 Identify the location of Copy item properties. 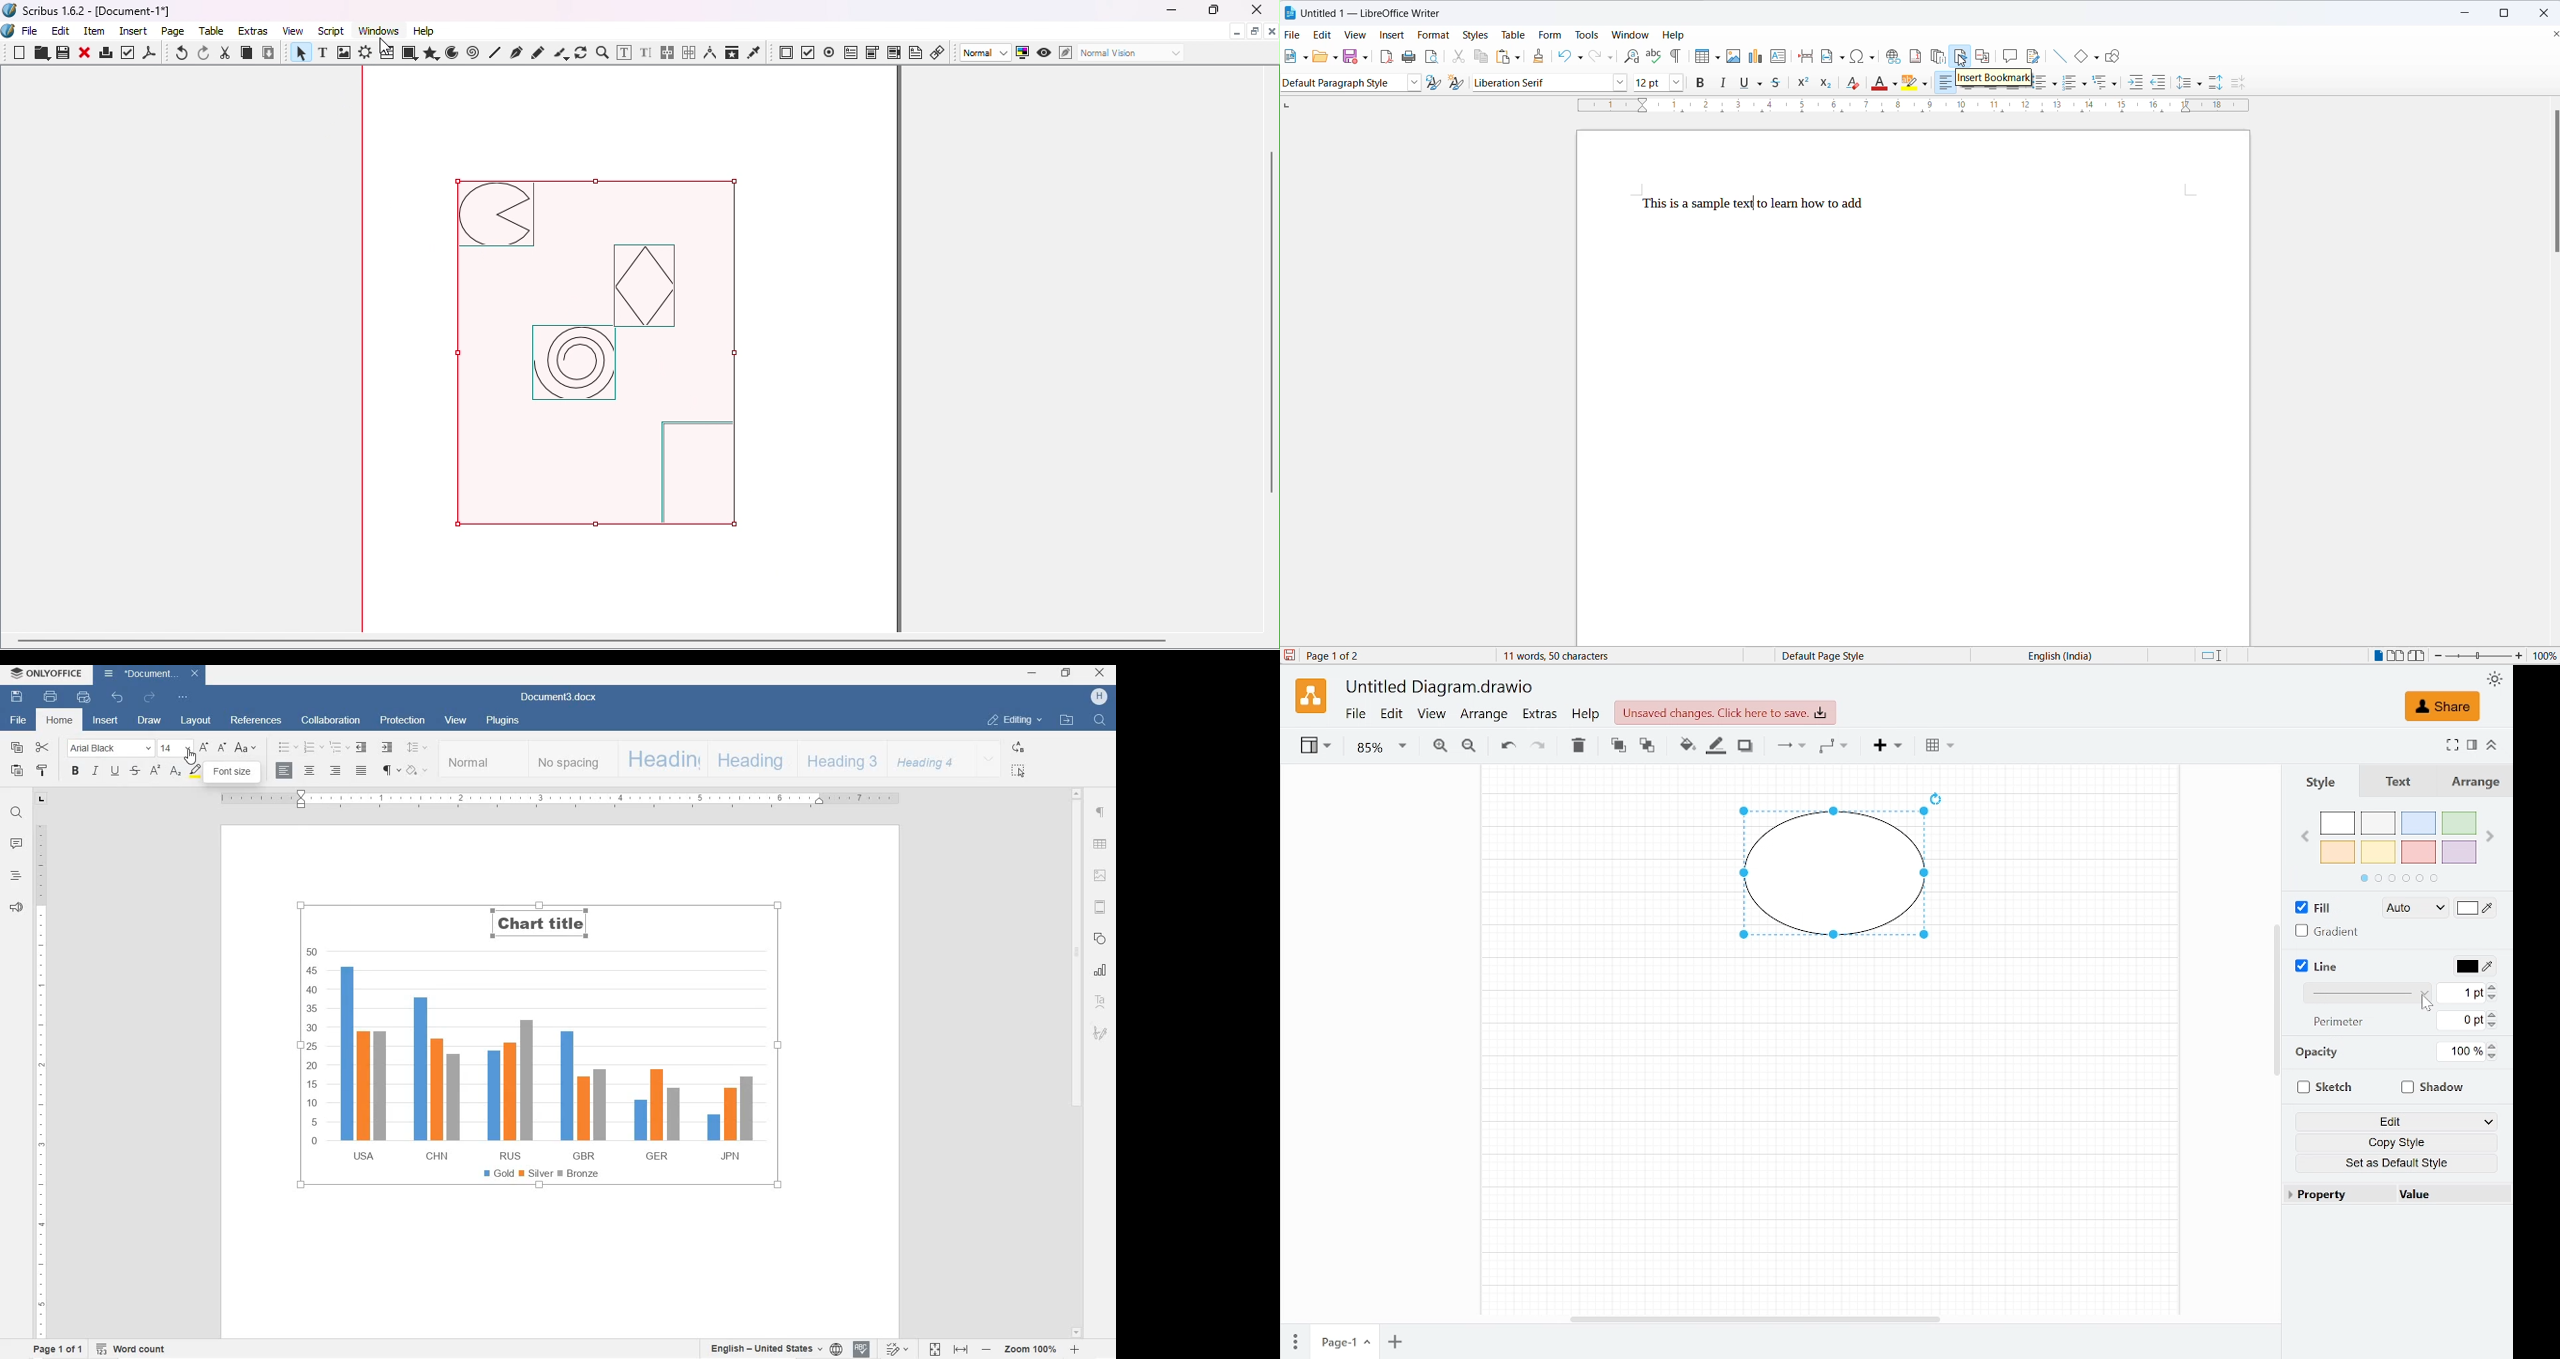
(731, 52).